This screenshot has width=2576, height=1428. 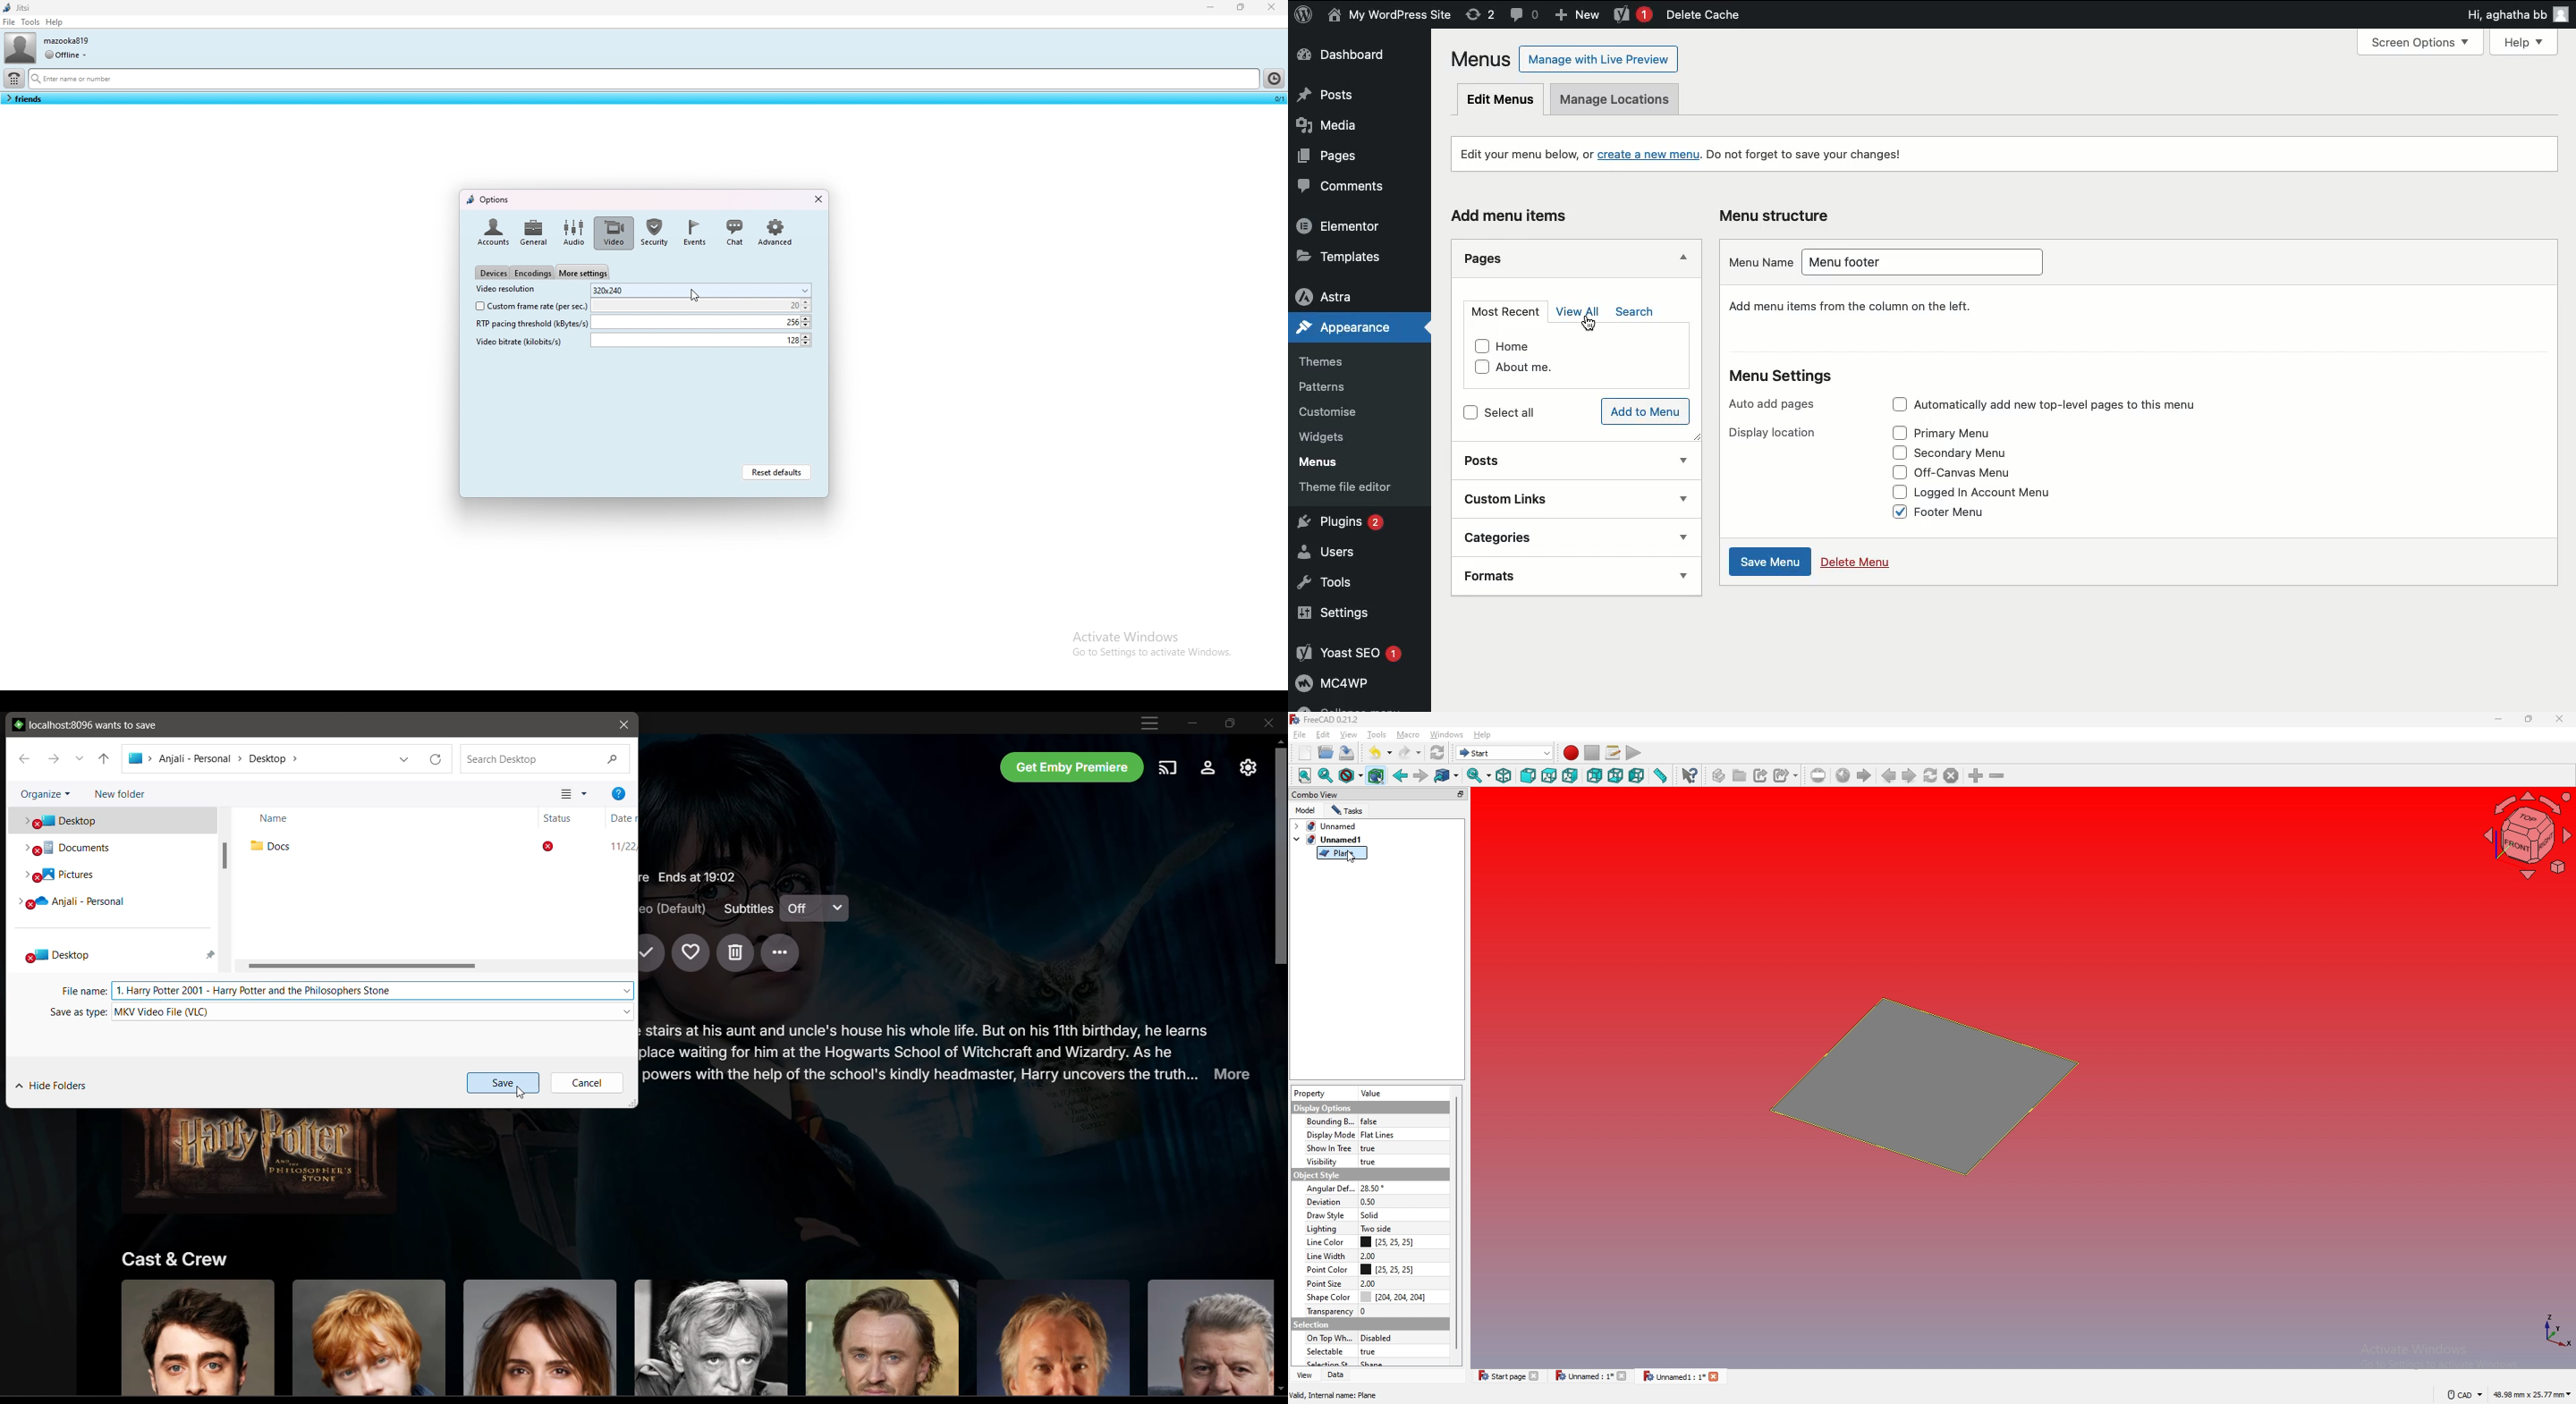 I want to click on visibility, so click(x=1322, y=1161).